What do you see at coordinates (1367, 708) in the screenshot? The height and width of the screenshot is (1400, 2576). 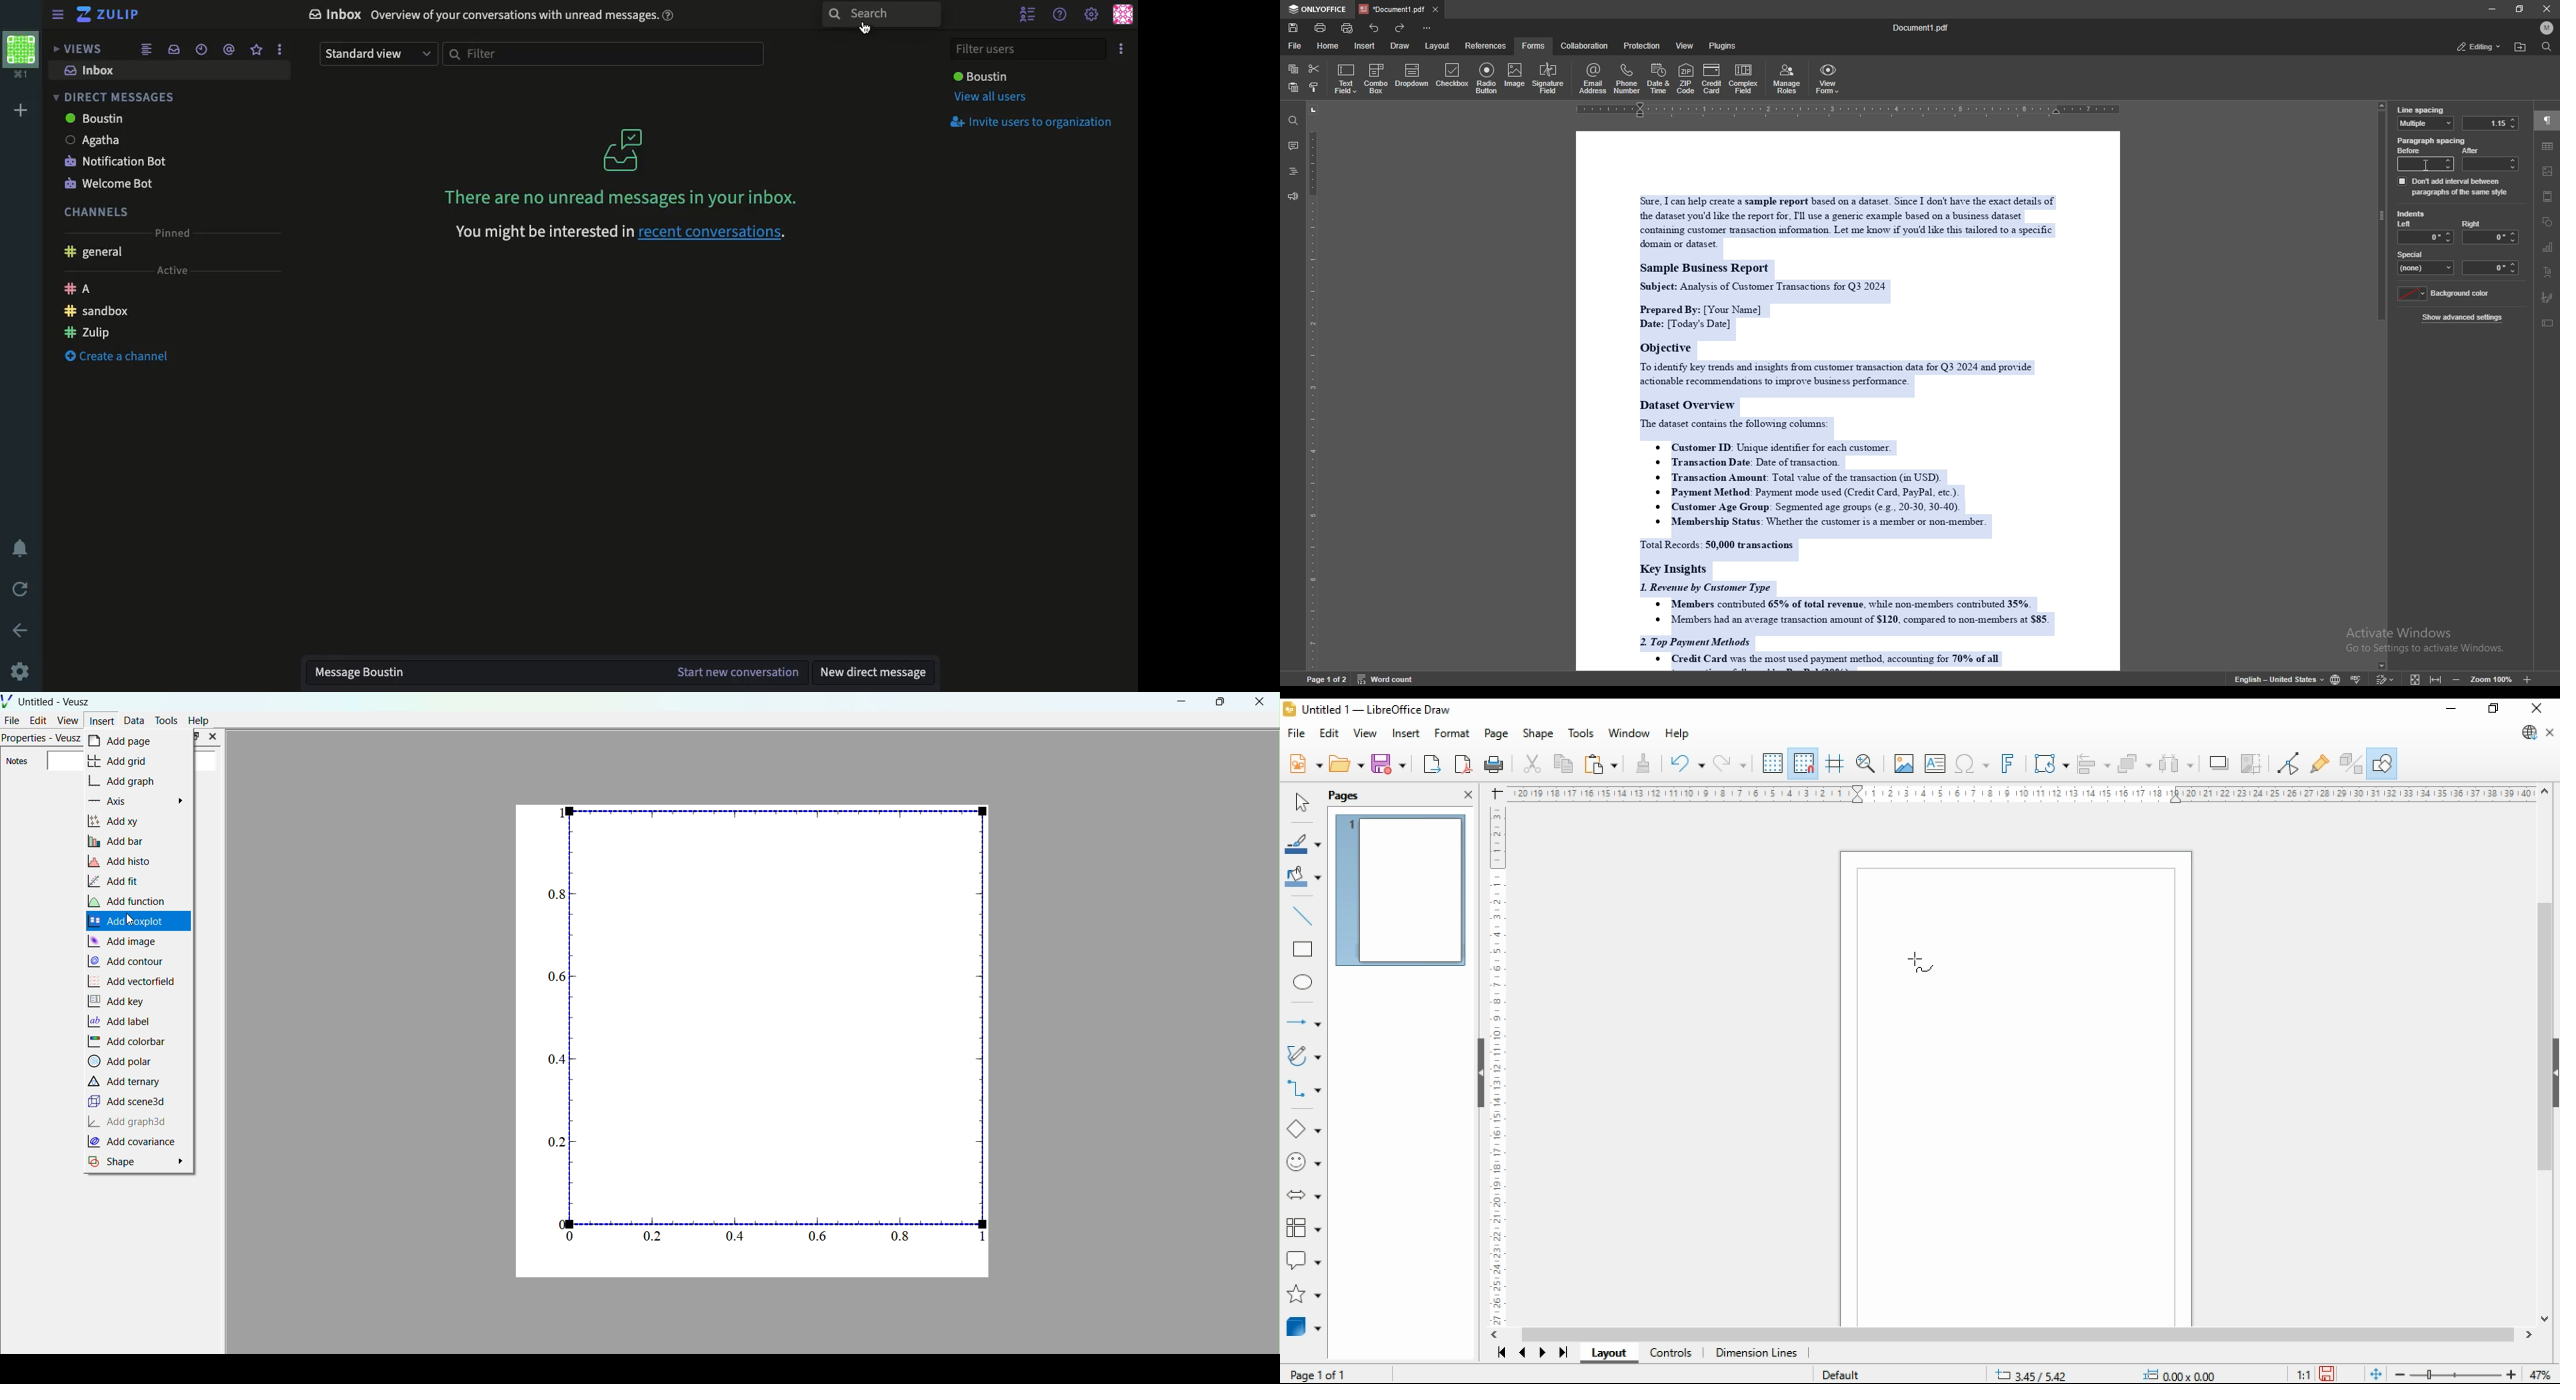 I see `icon and file name` at bounding box center [1367, 708].